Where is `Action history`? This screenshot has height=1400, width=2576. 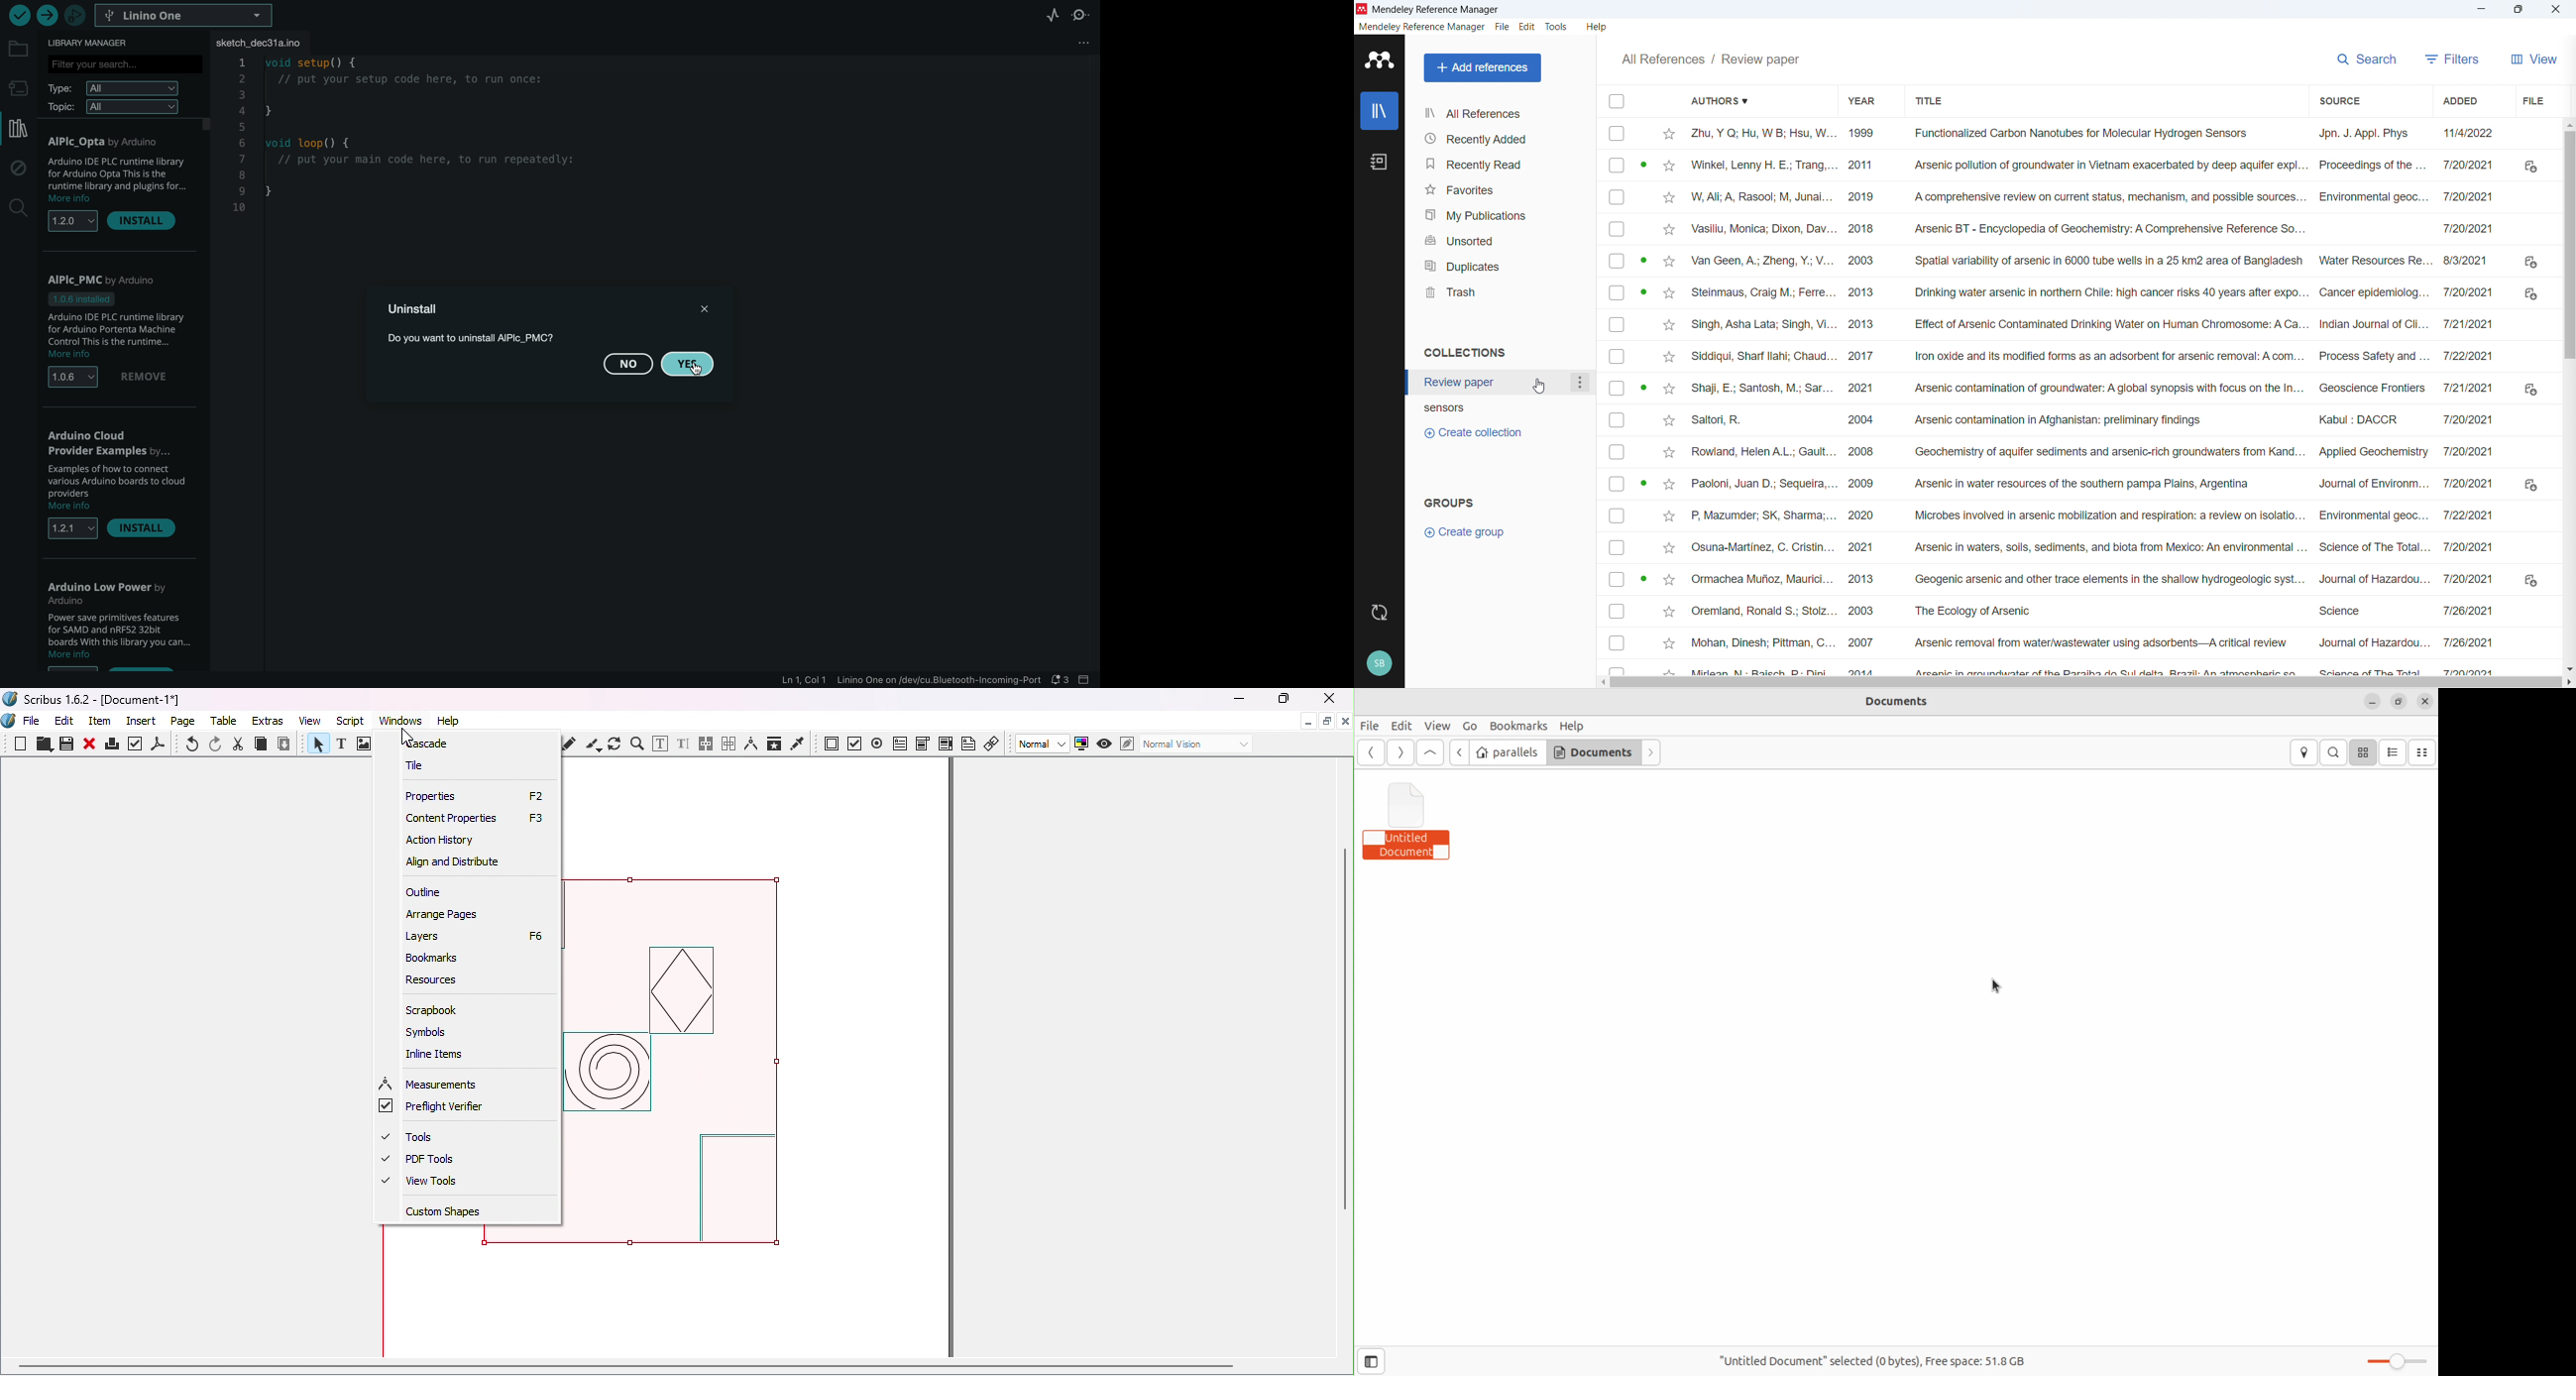 Action history is located at coordinates (439, 841).